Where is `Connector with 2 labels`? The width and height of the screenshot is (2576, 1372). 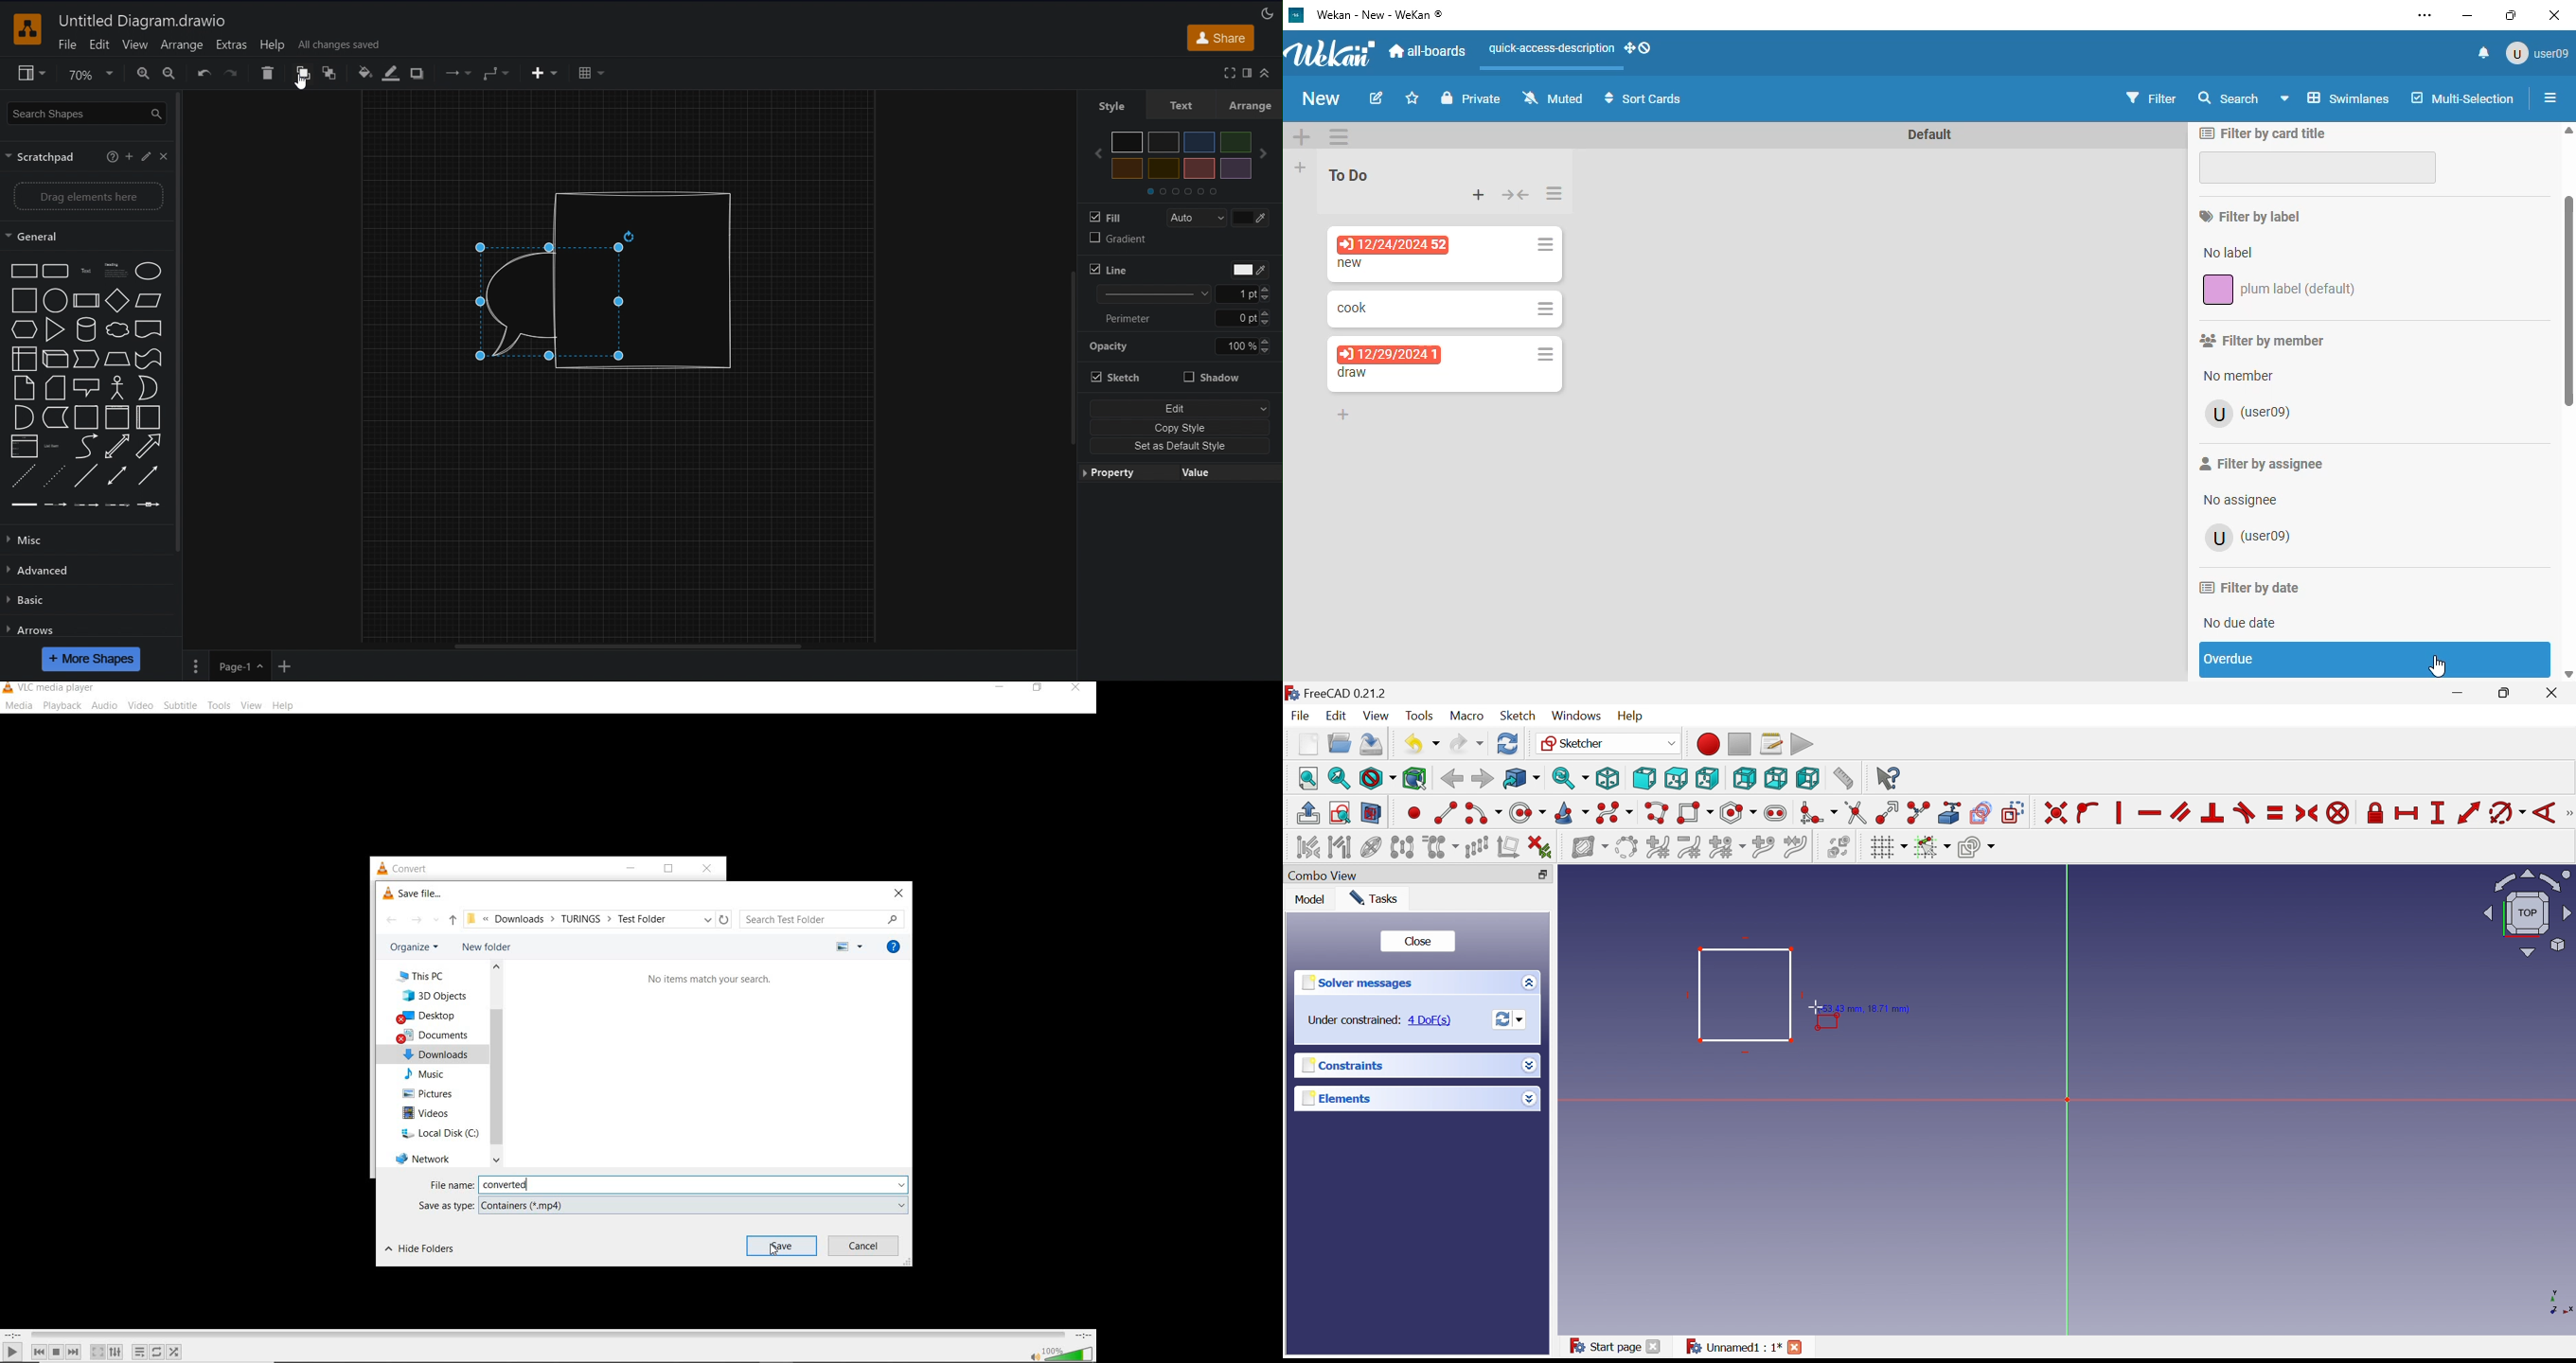 Connector with 2 labels is located at coordinates (86, 505).